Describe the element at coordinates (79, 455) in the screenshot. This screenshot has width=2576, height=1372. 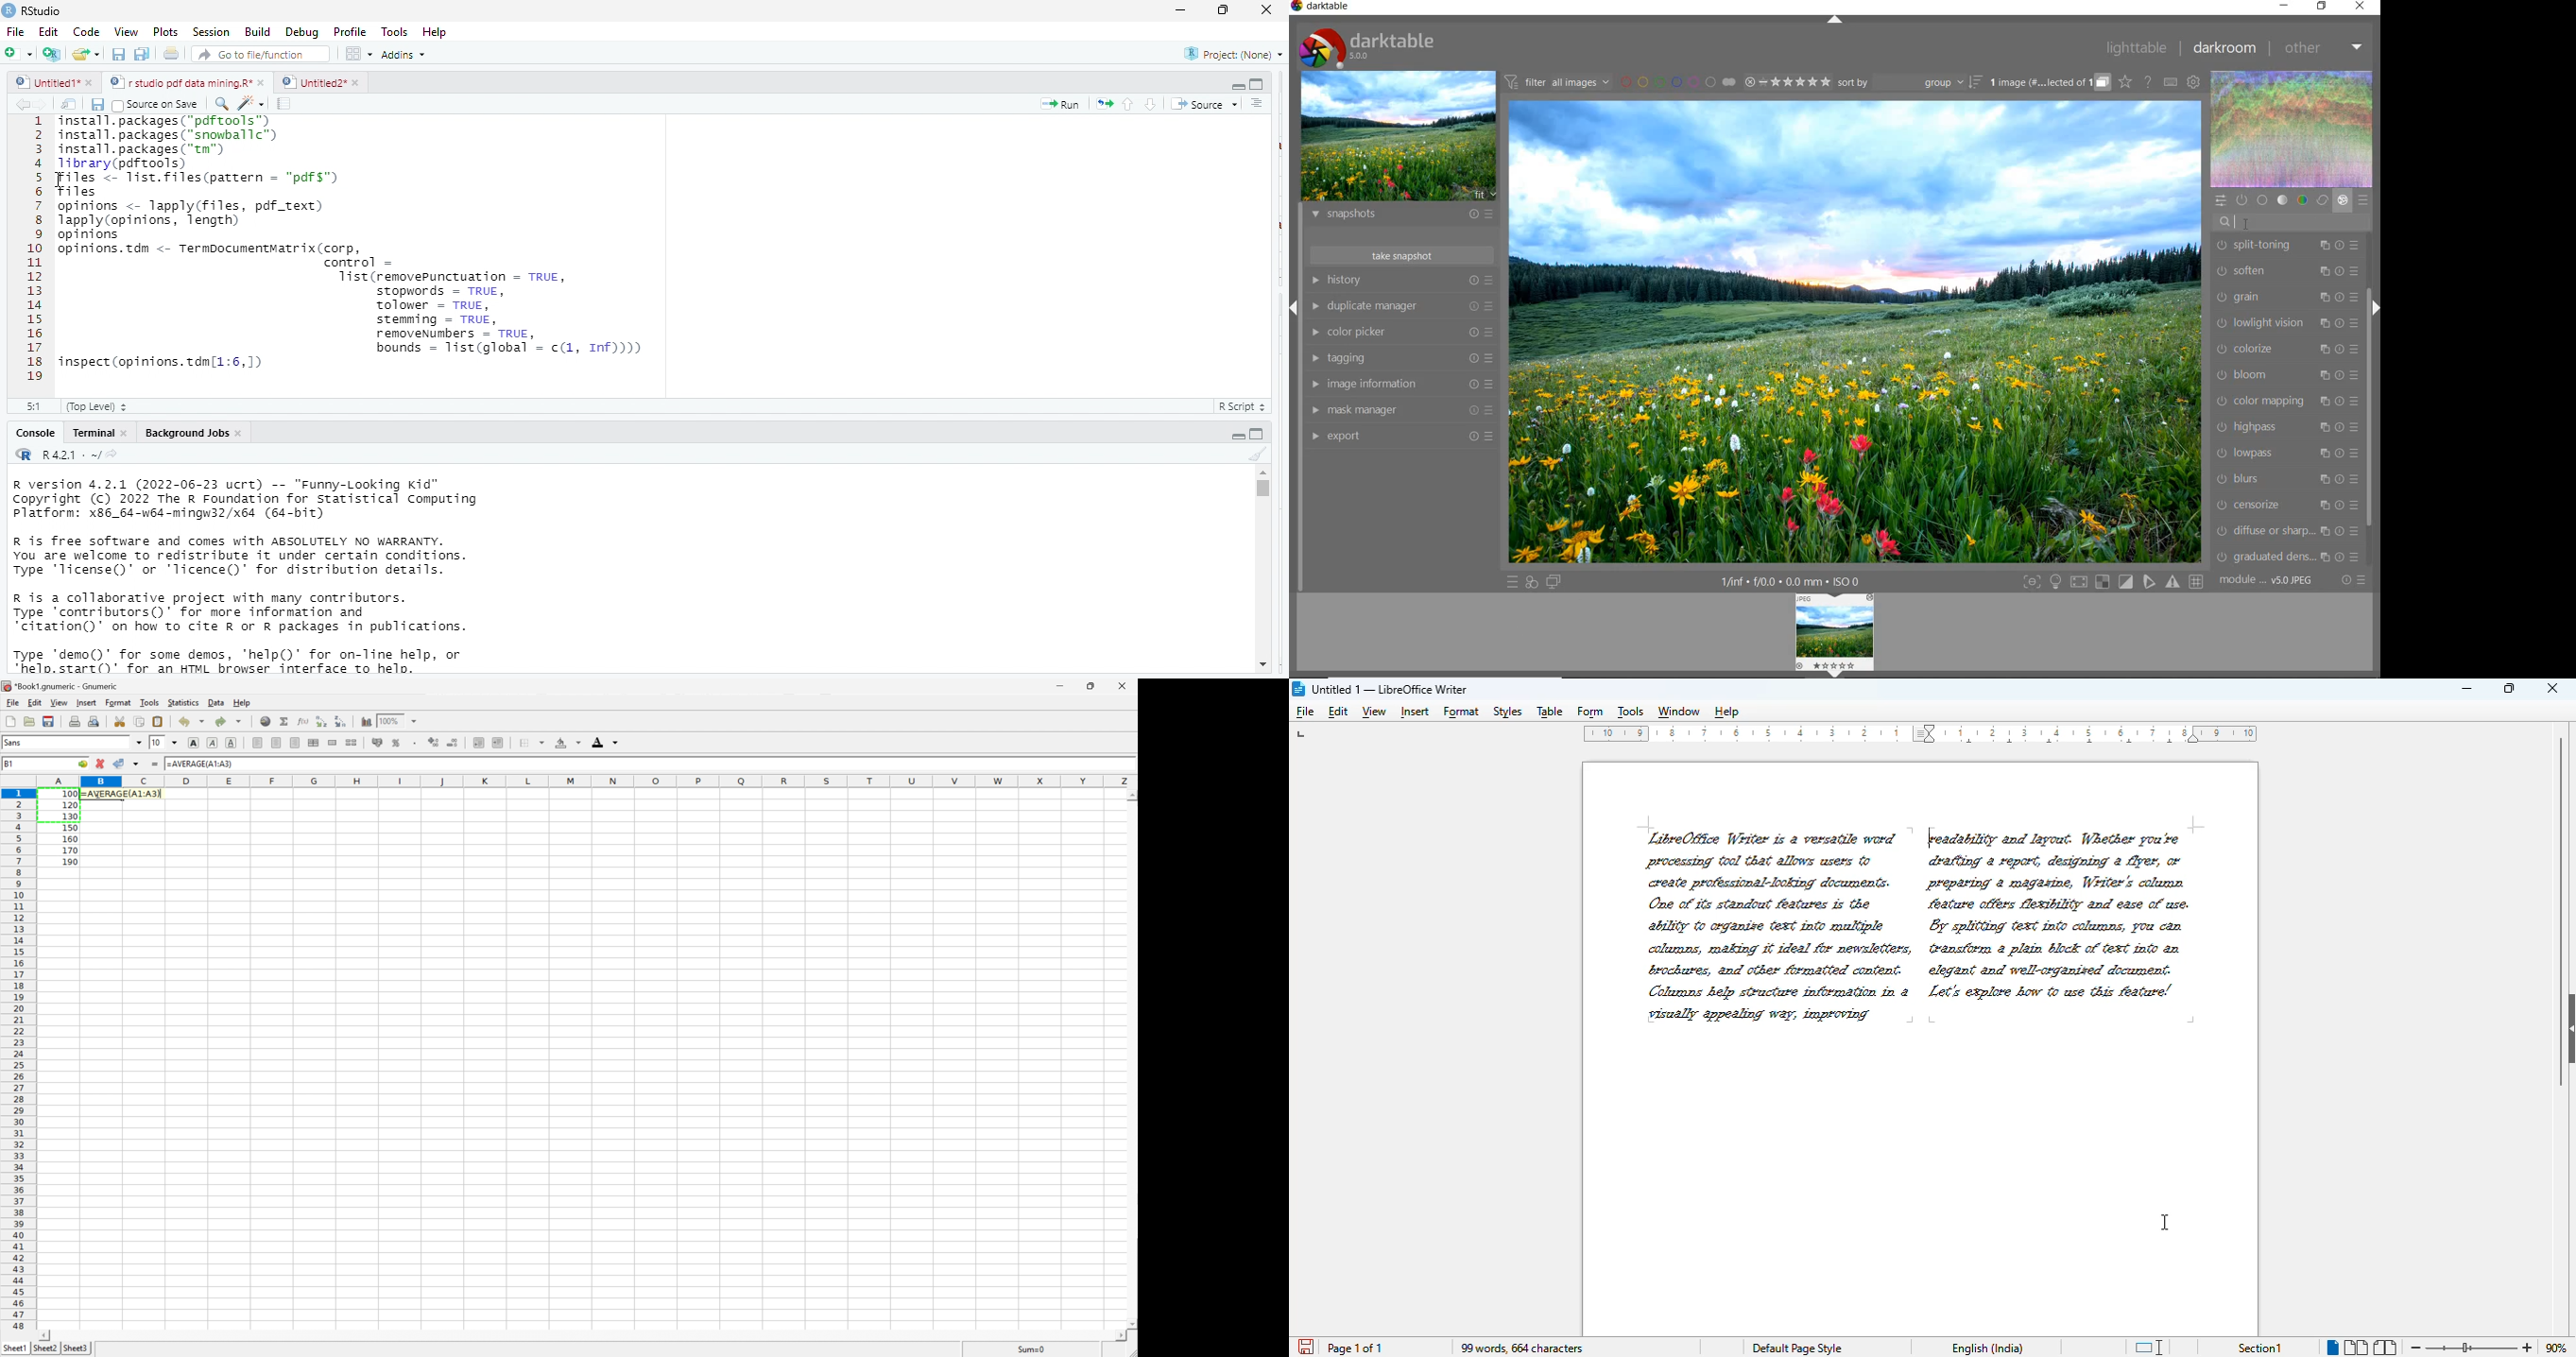
I see `R421: ~/` at that location.